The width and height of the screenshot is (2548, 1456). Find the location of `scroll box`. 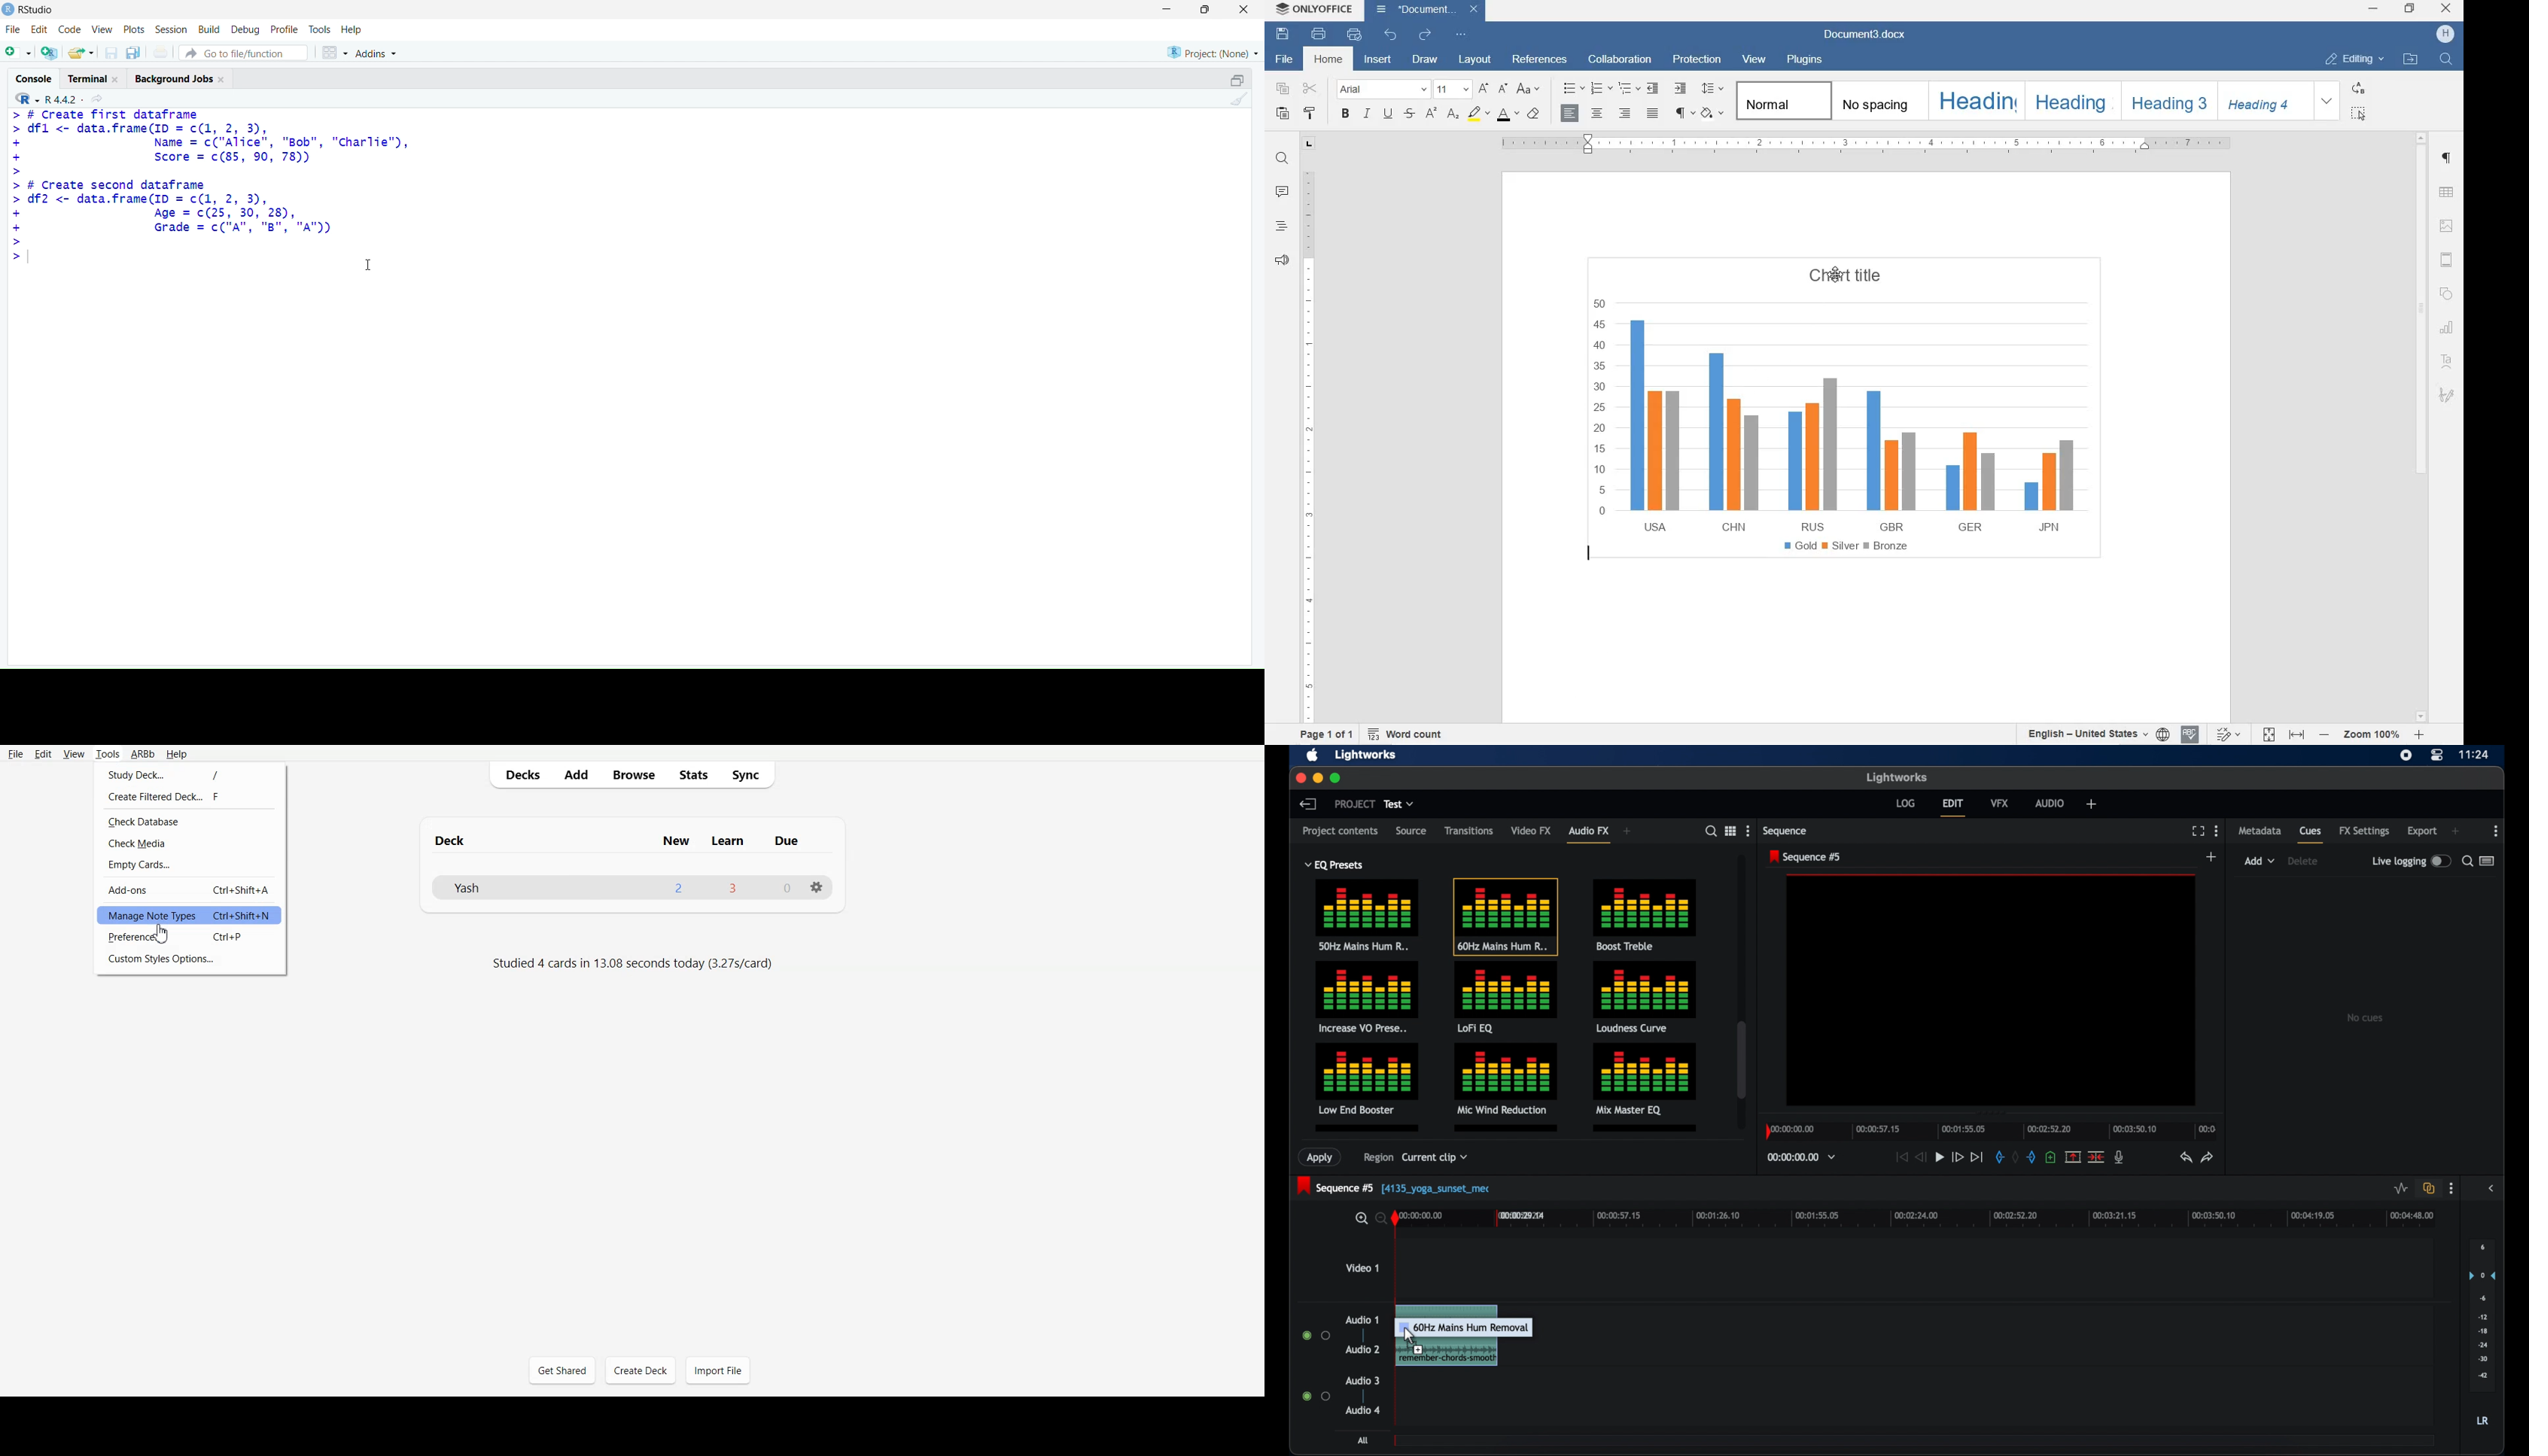

scroll box is located at coordinates (1741, 1060).